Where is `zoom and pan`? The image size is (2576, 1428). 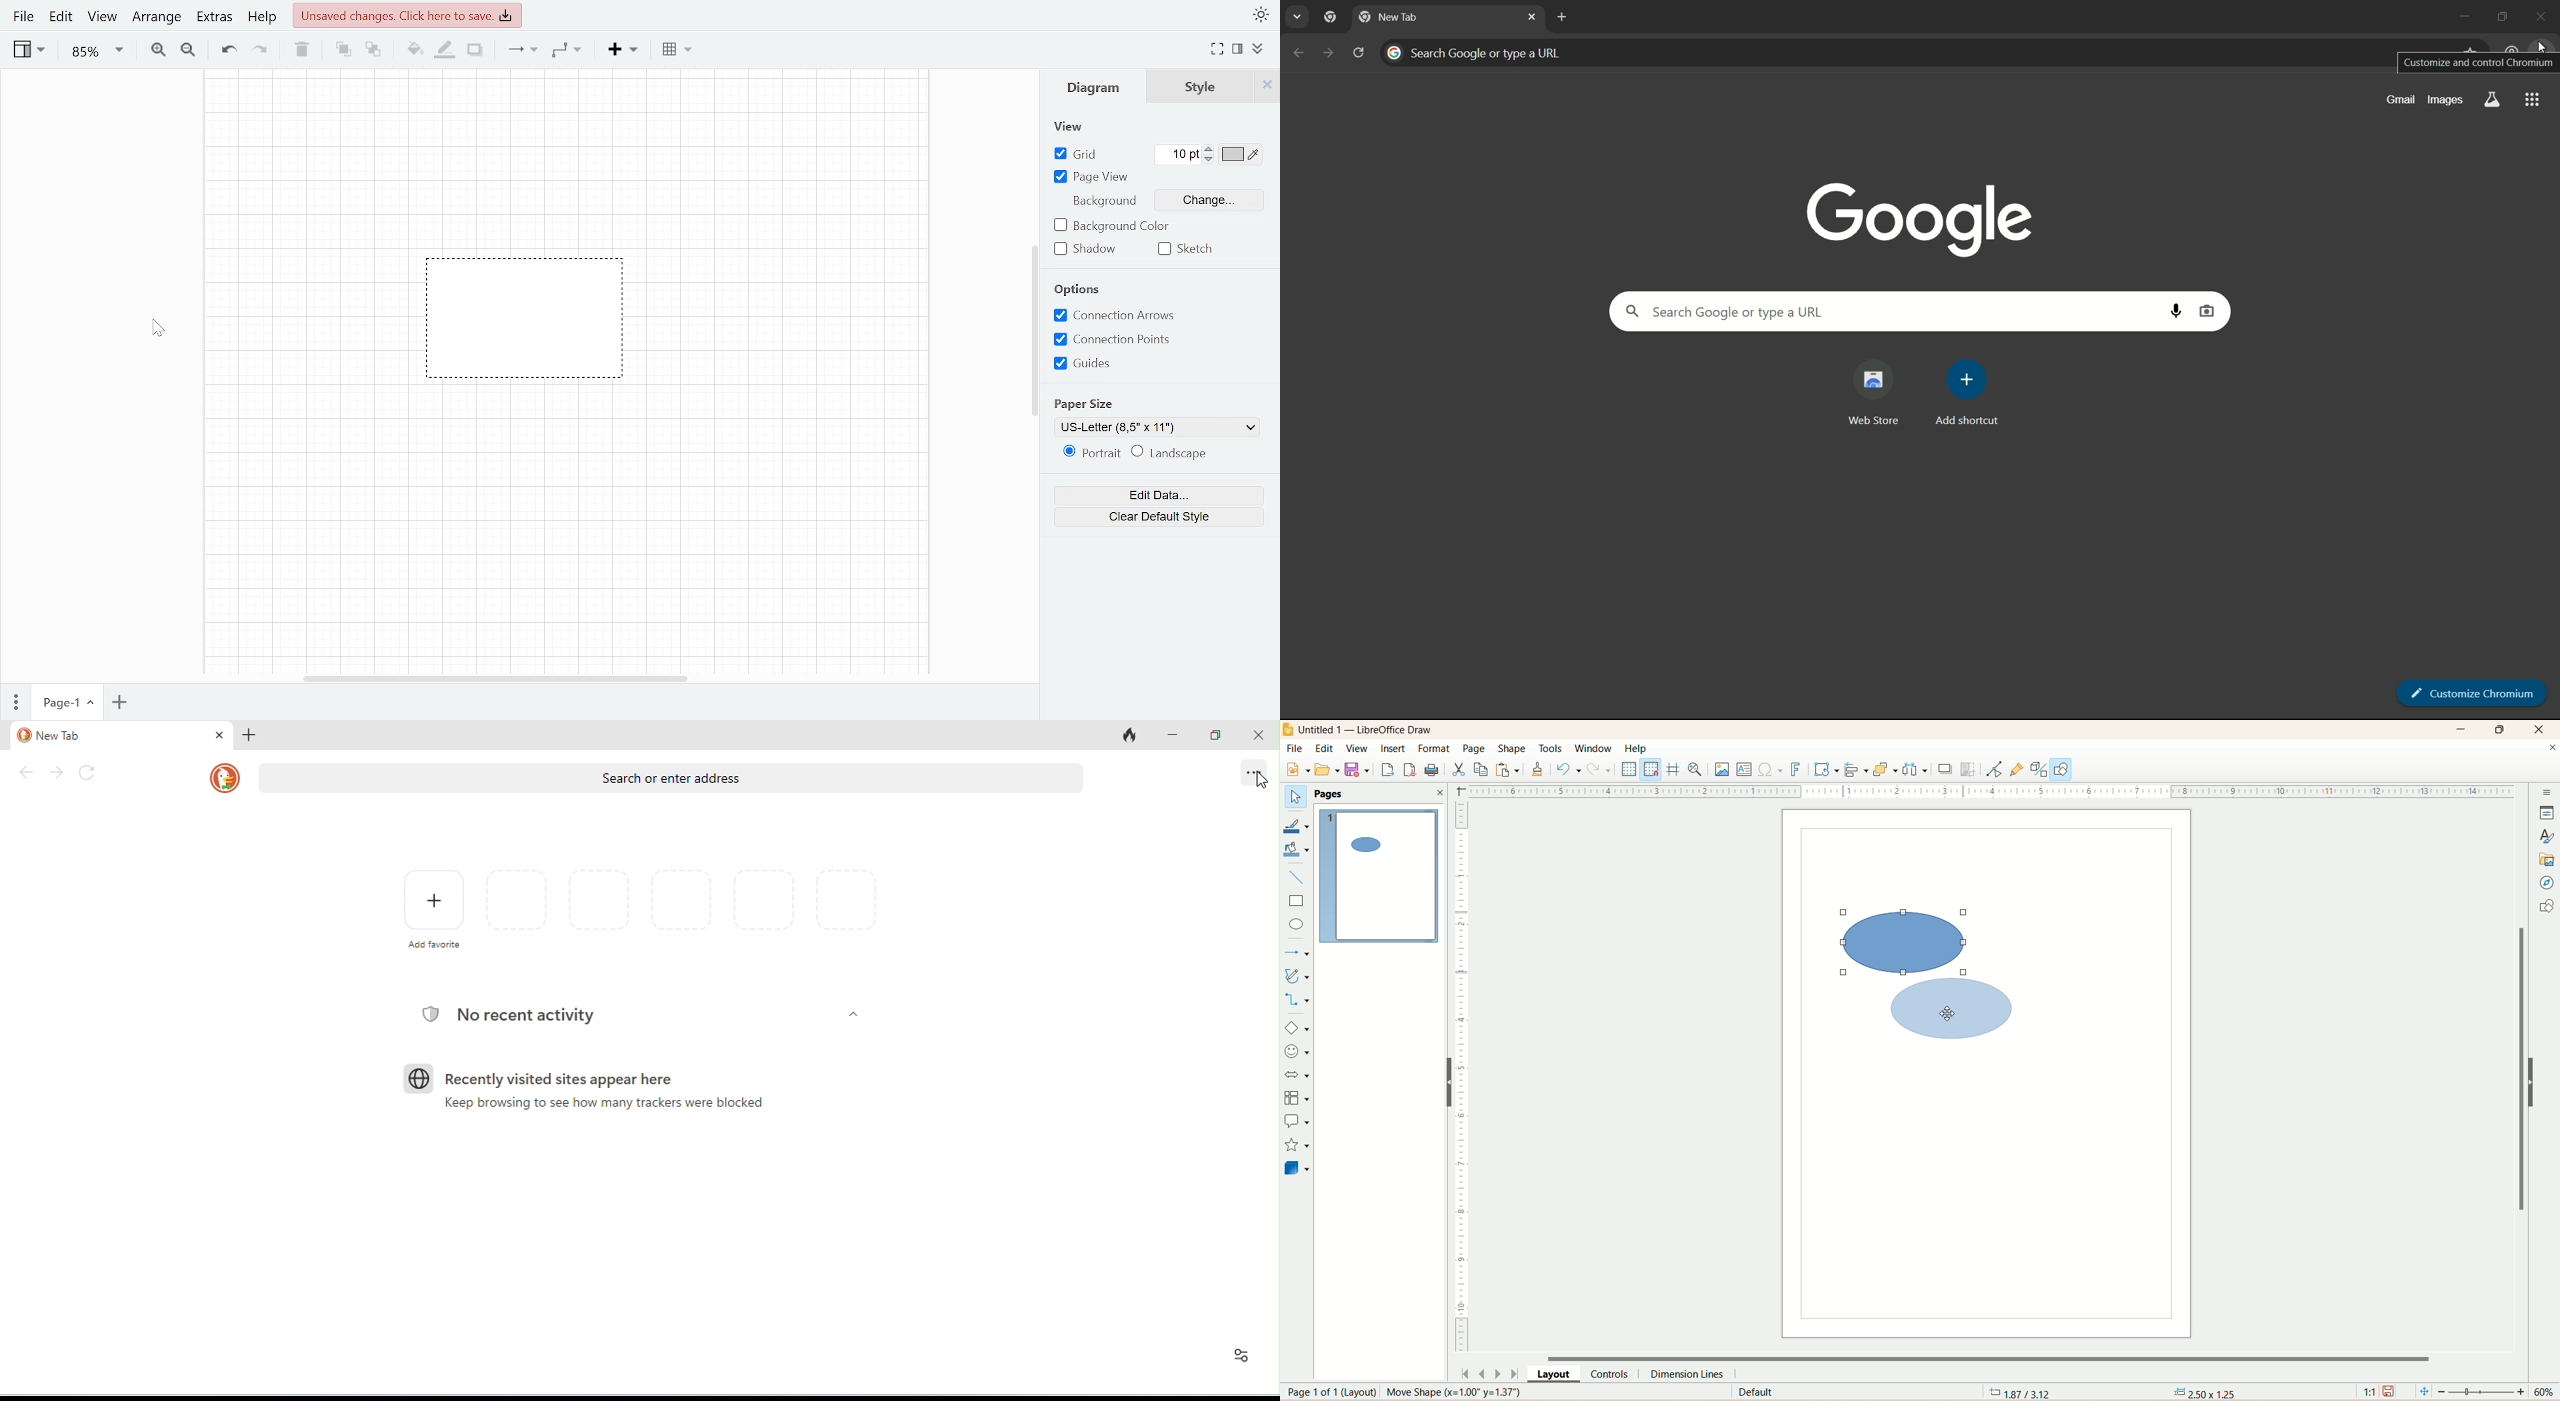 zoom and pan is located at coordinates (1698, 771).